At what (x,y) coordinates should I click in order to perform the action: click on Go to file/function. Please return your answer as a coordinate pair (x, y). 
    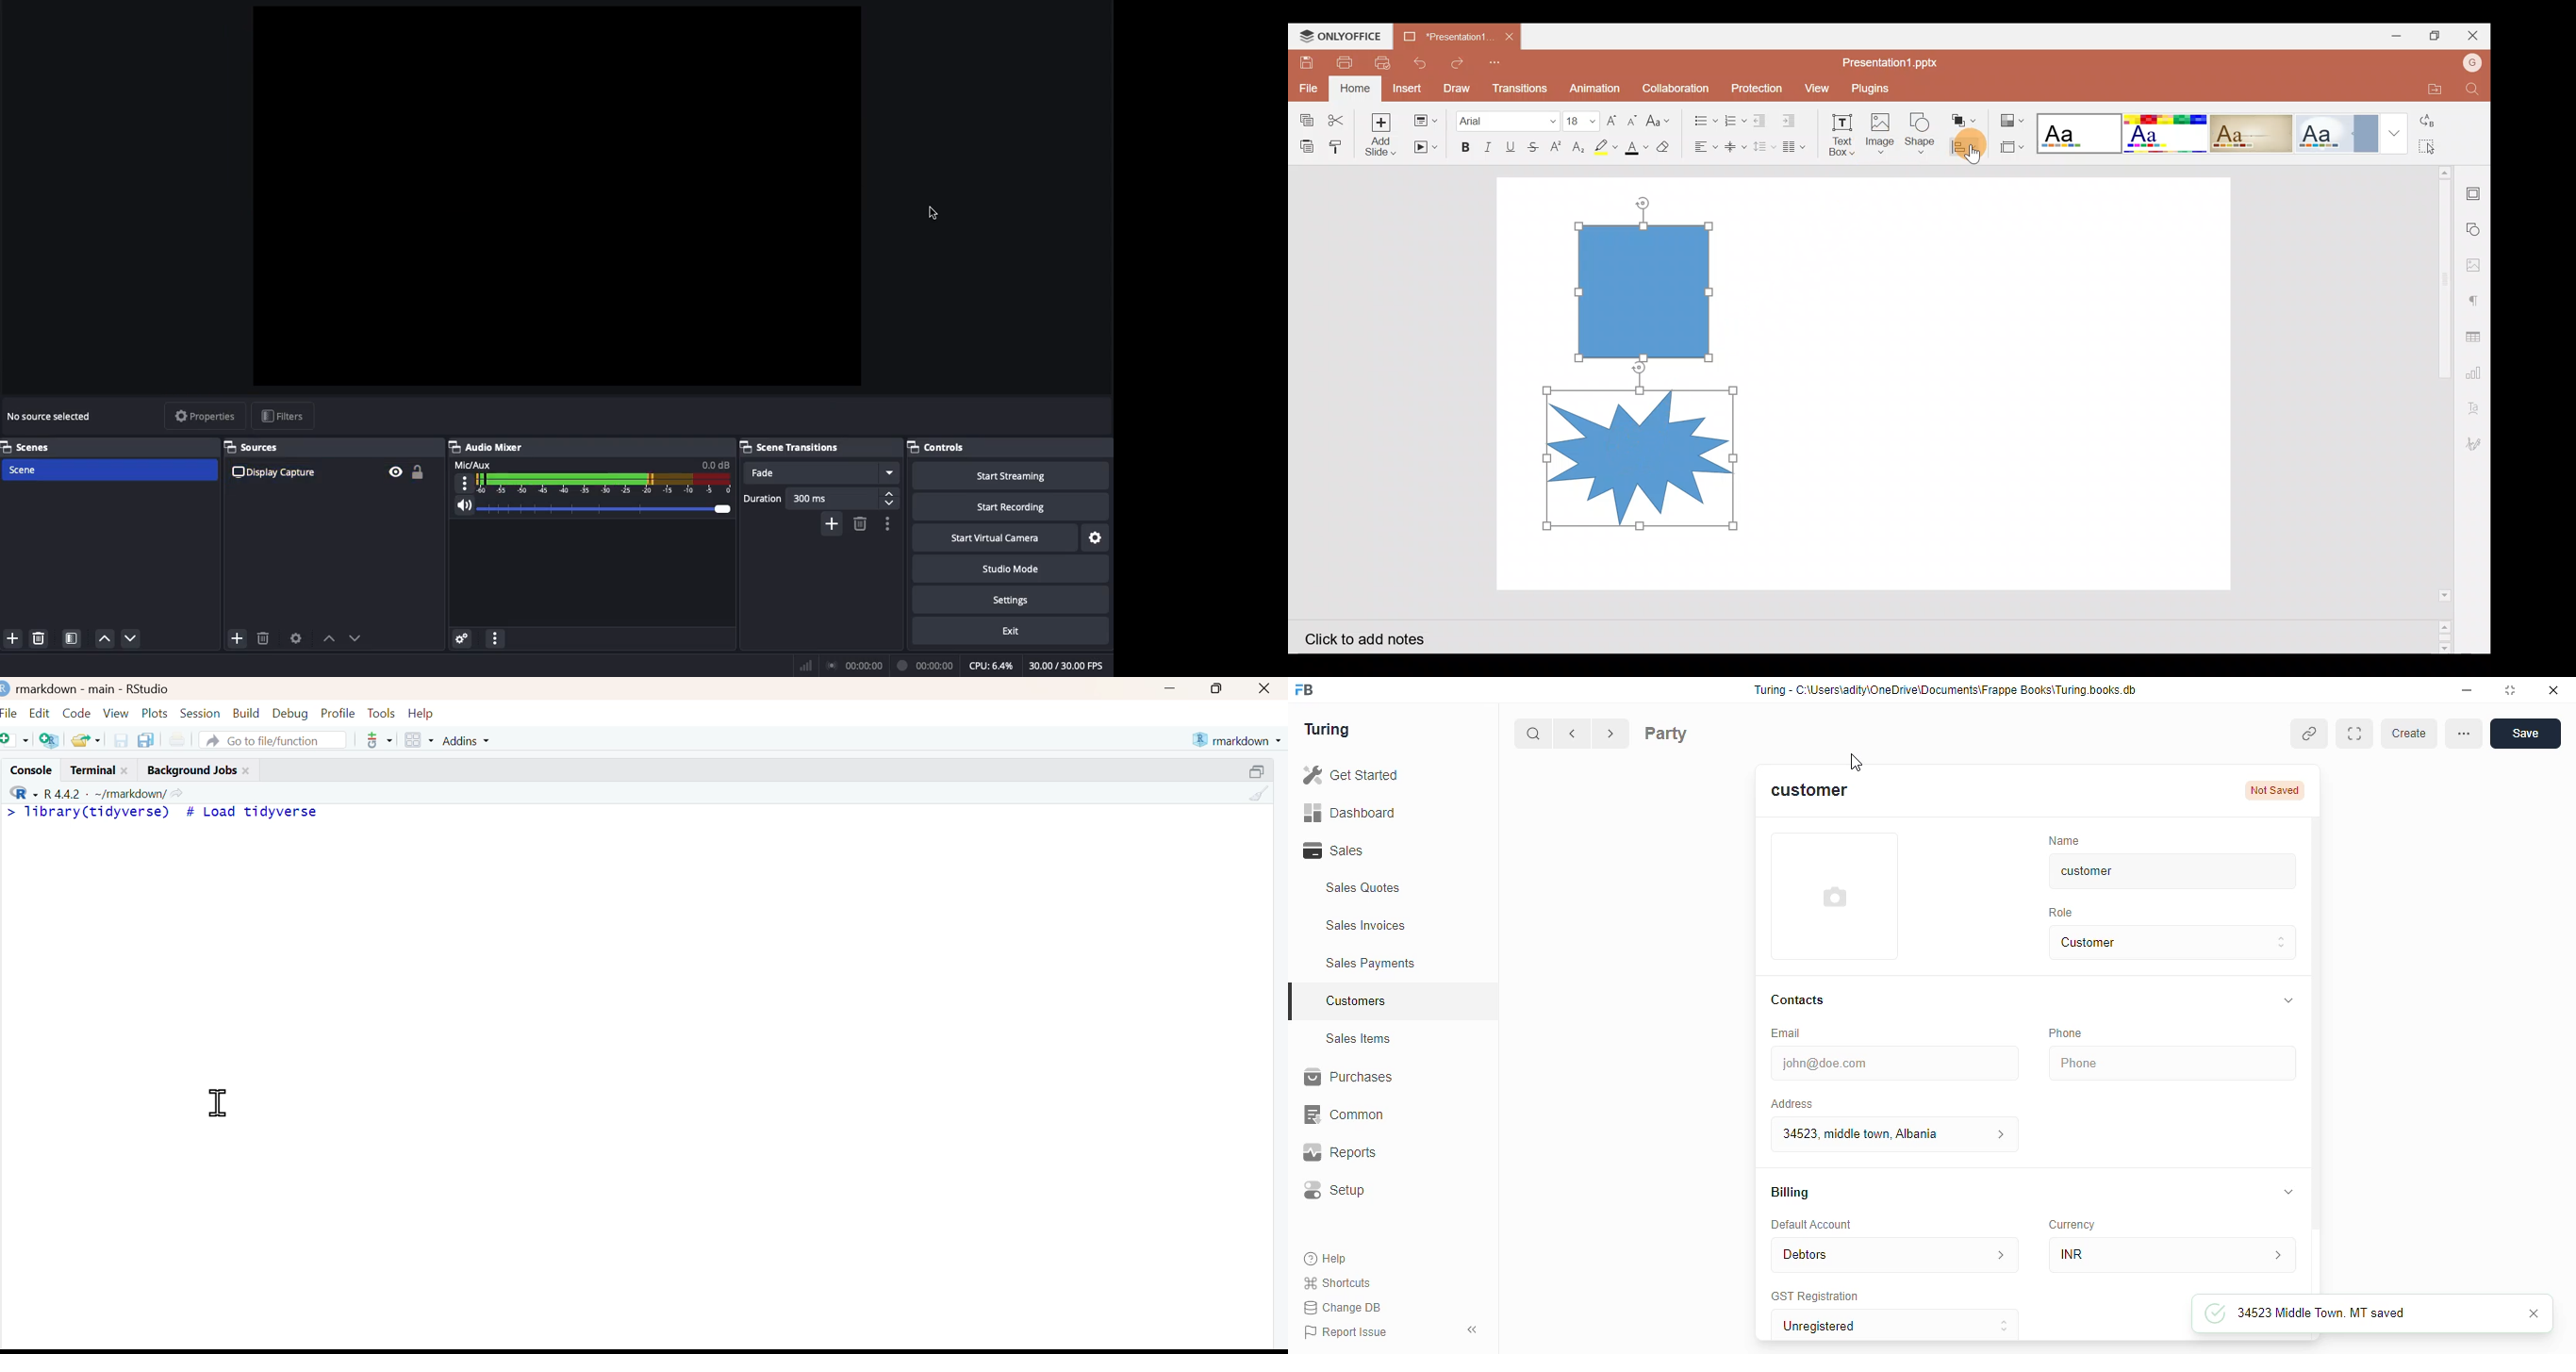
    Looking at the image, I should click on (274, 739).